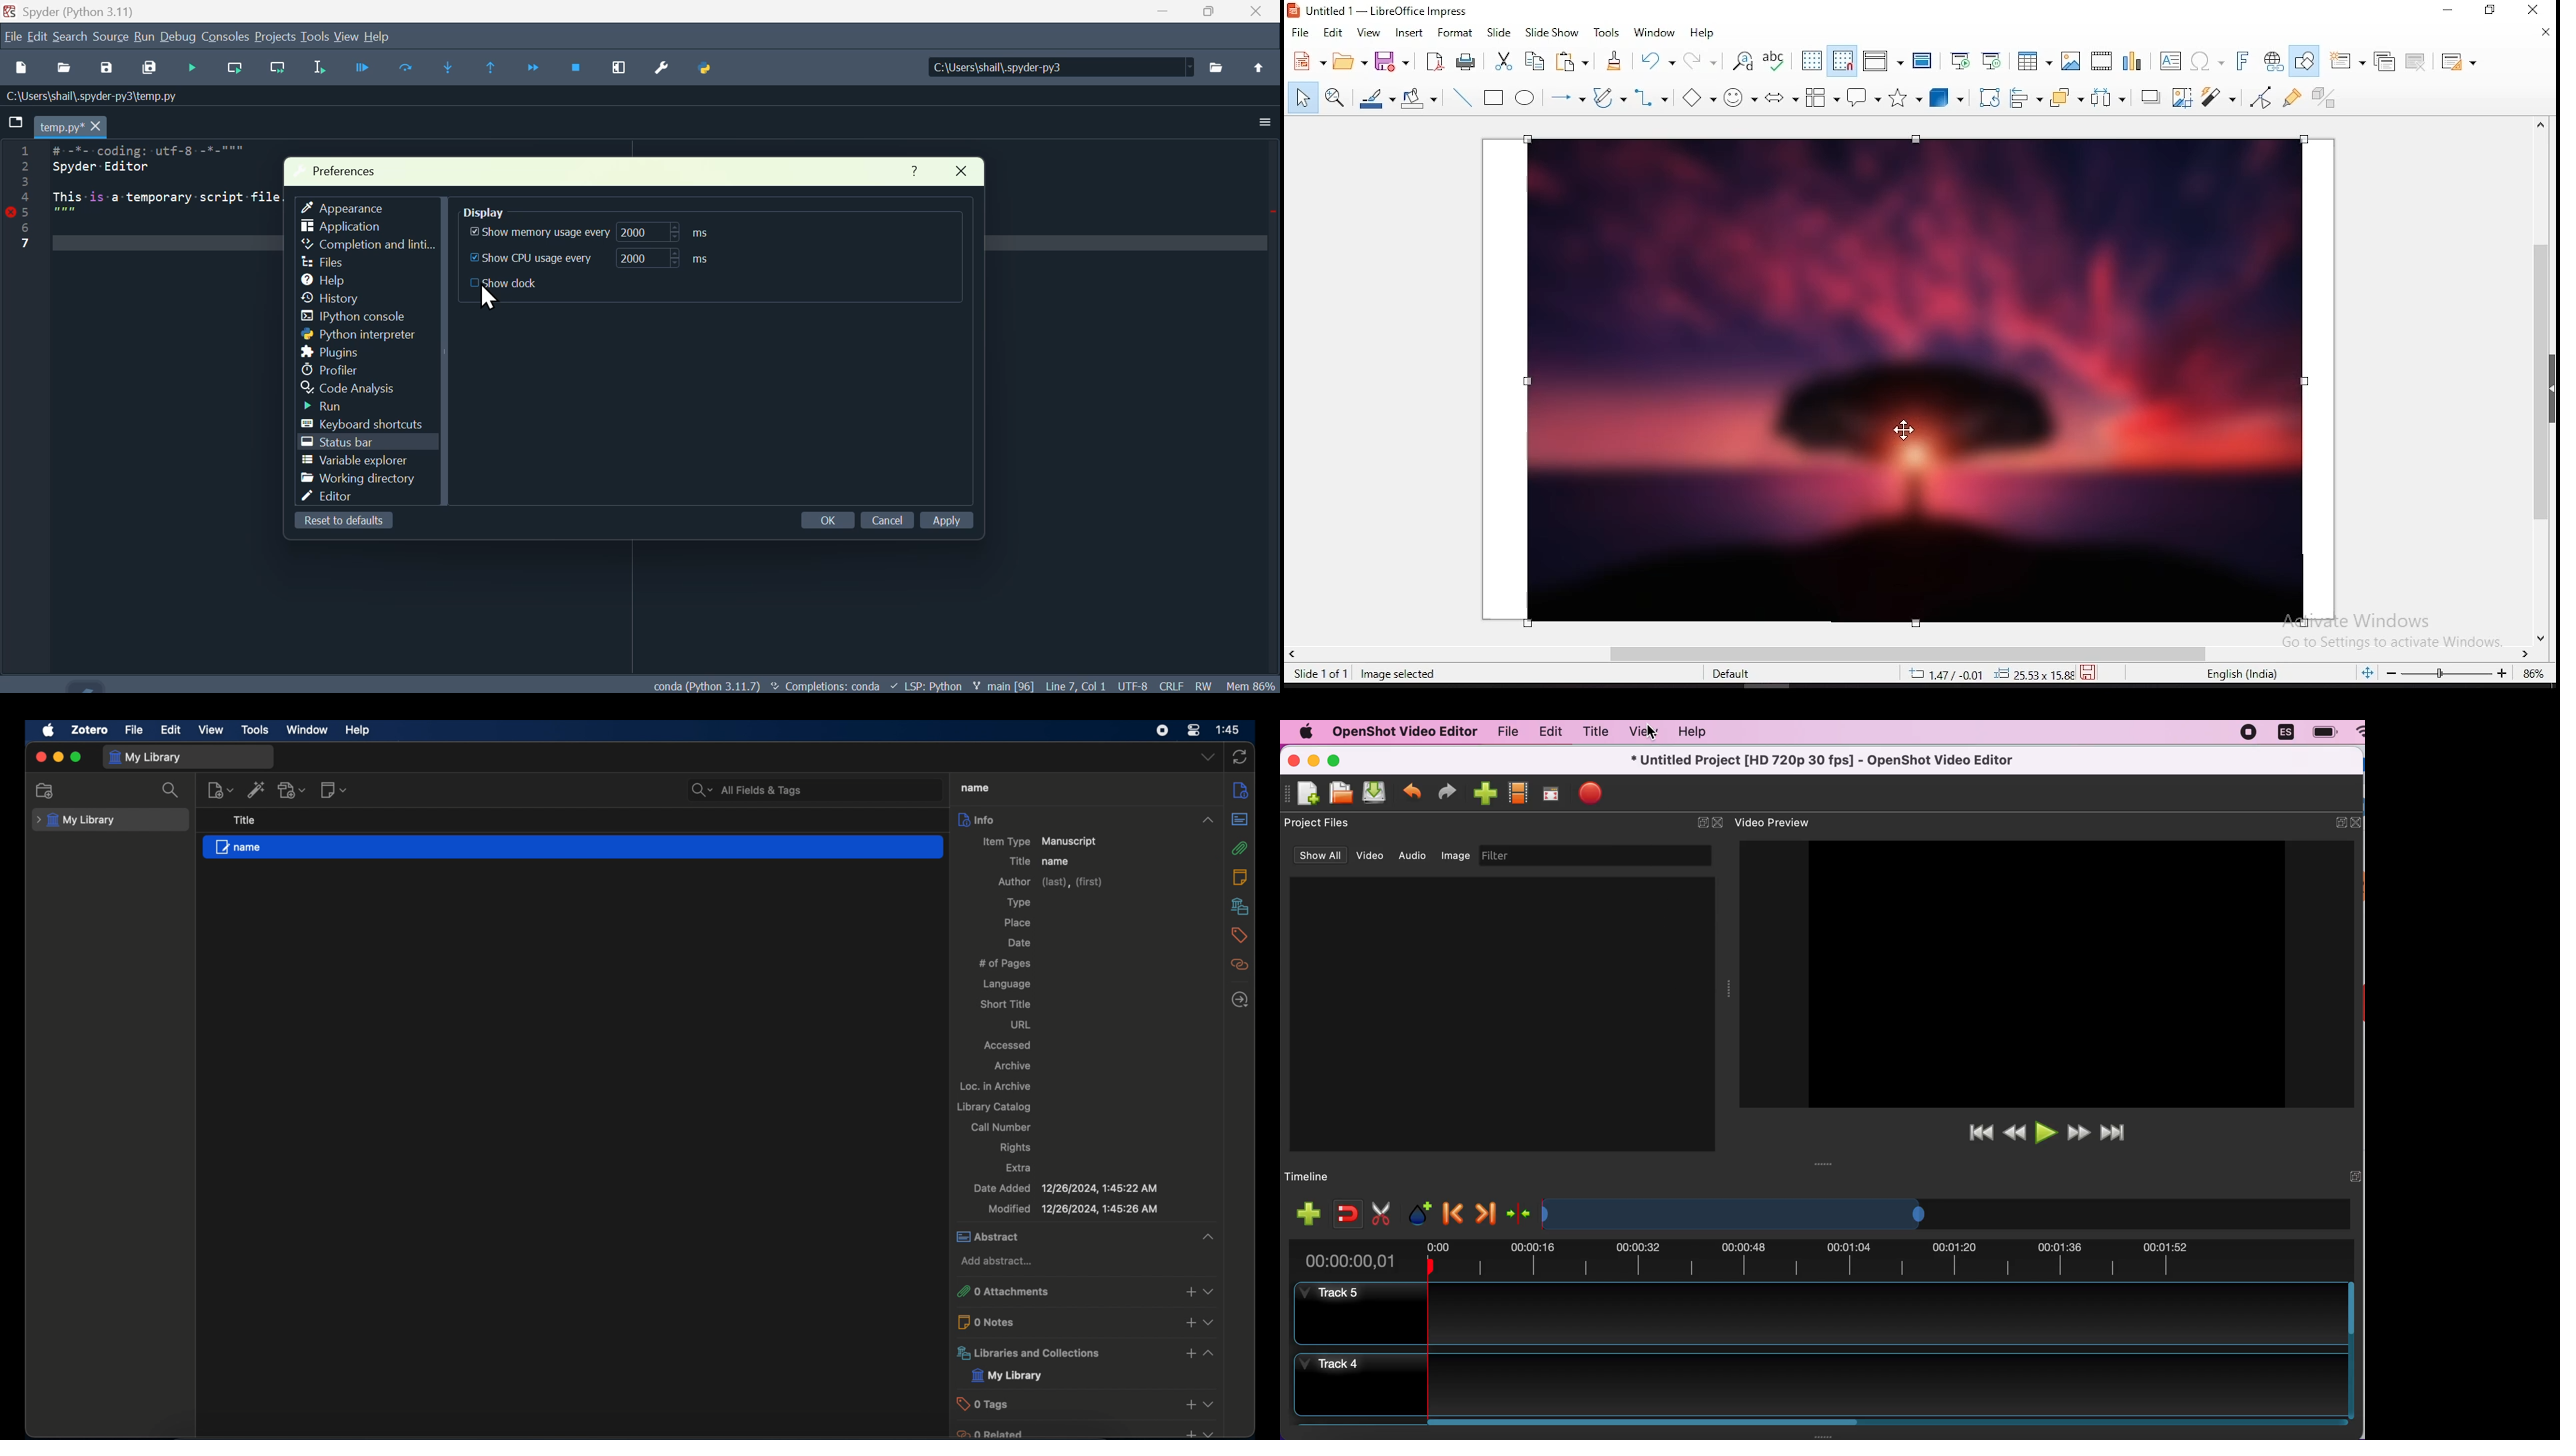 This screenshot has height=1456, width=2576. Describe the element at coordinates (1819, 1314) in the screenshot. I see `track 5` at that location.